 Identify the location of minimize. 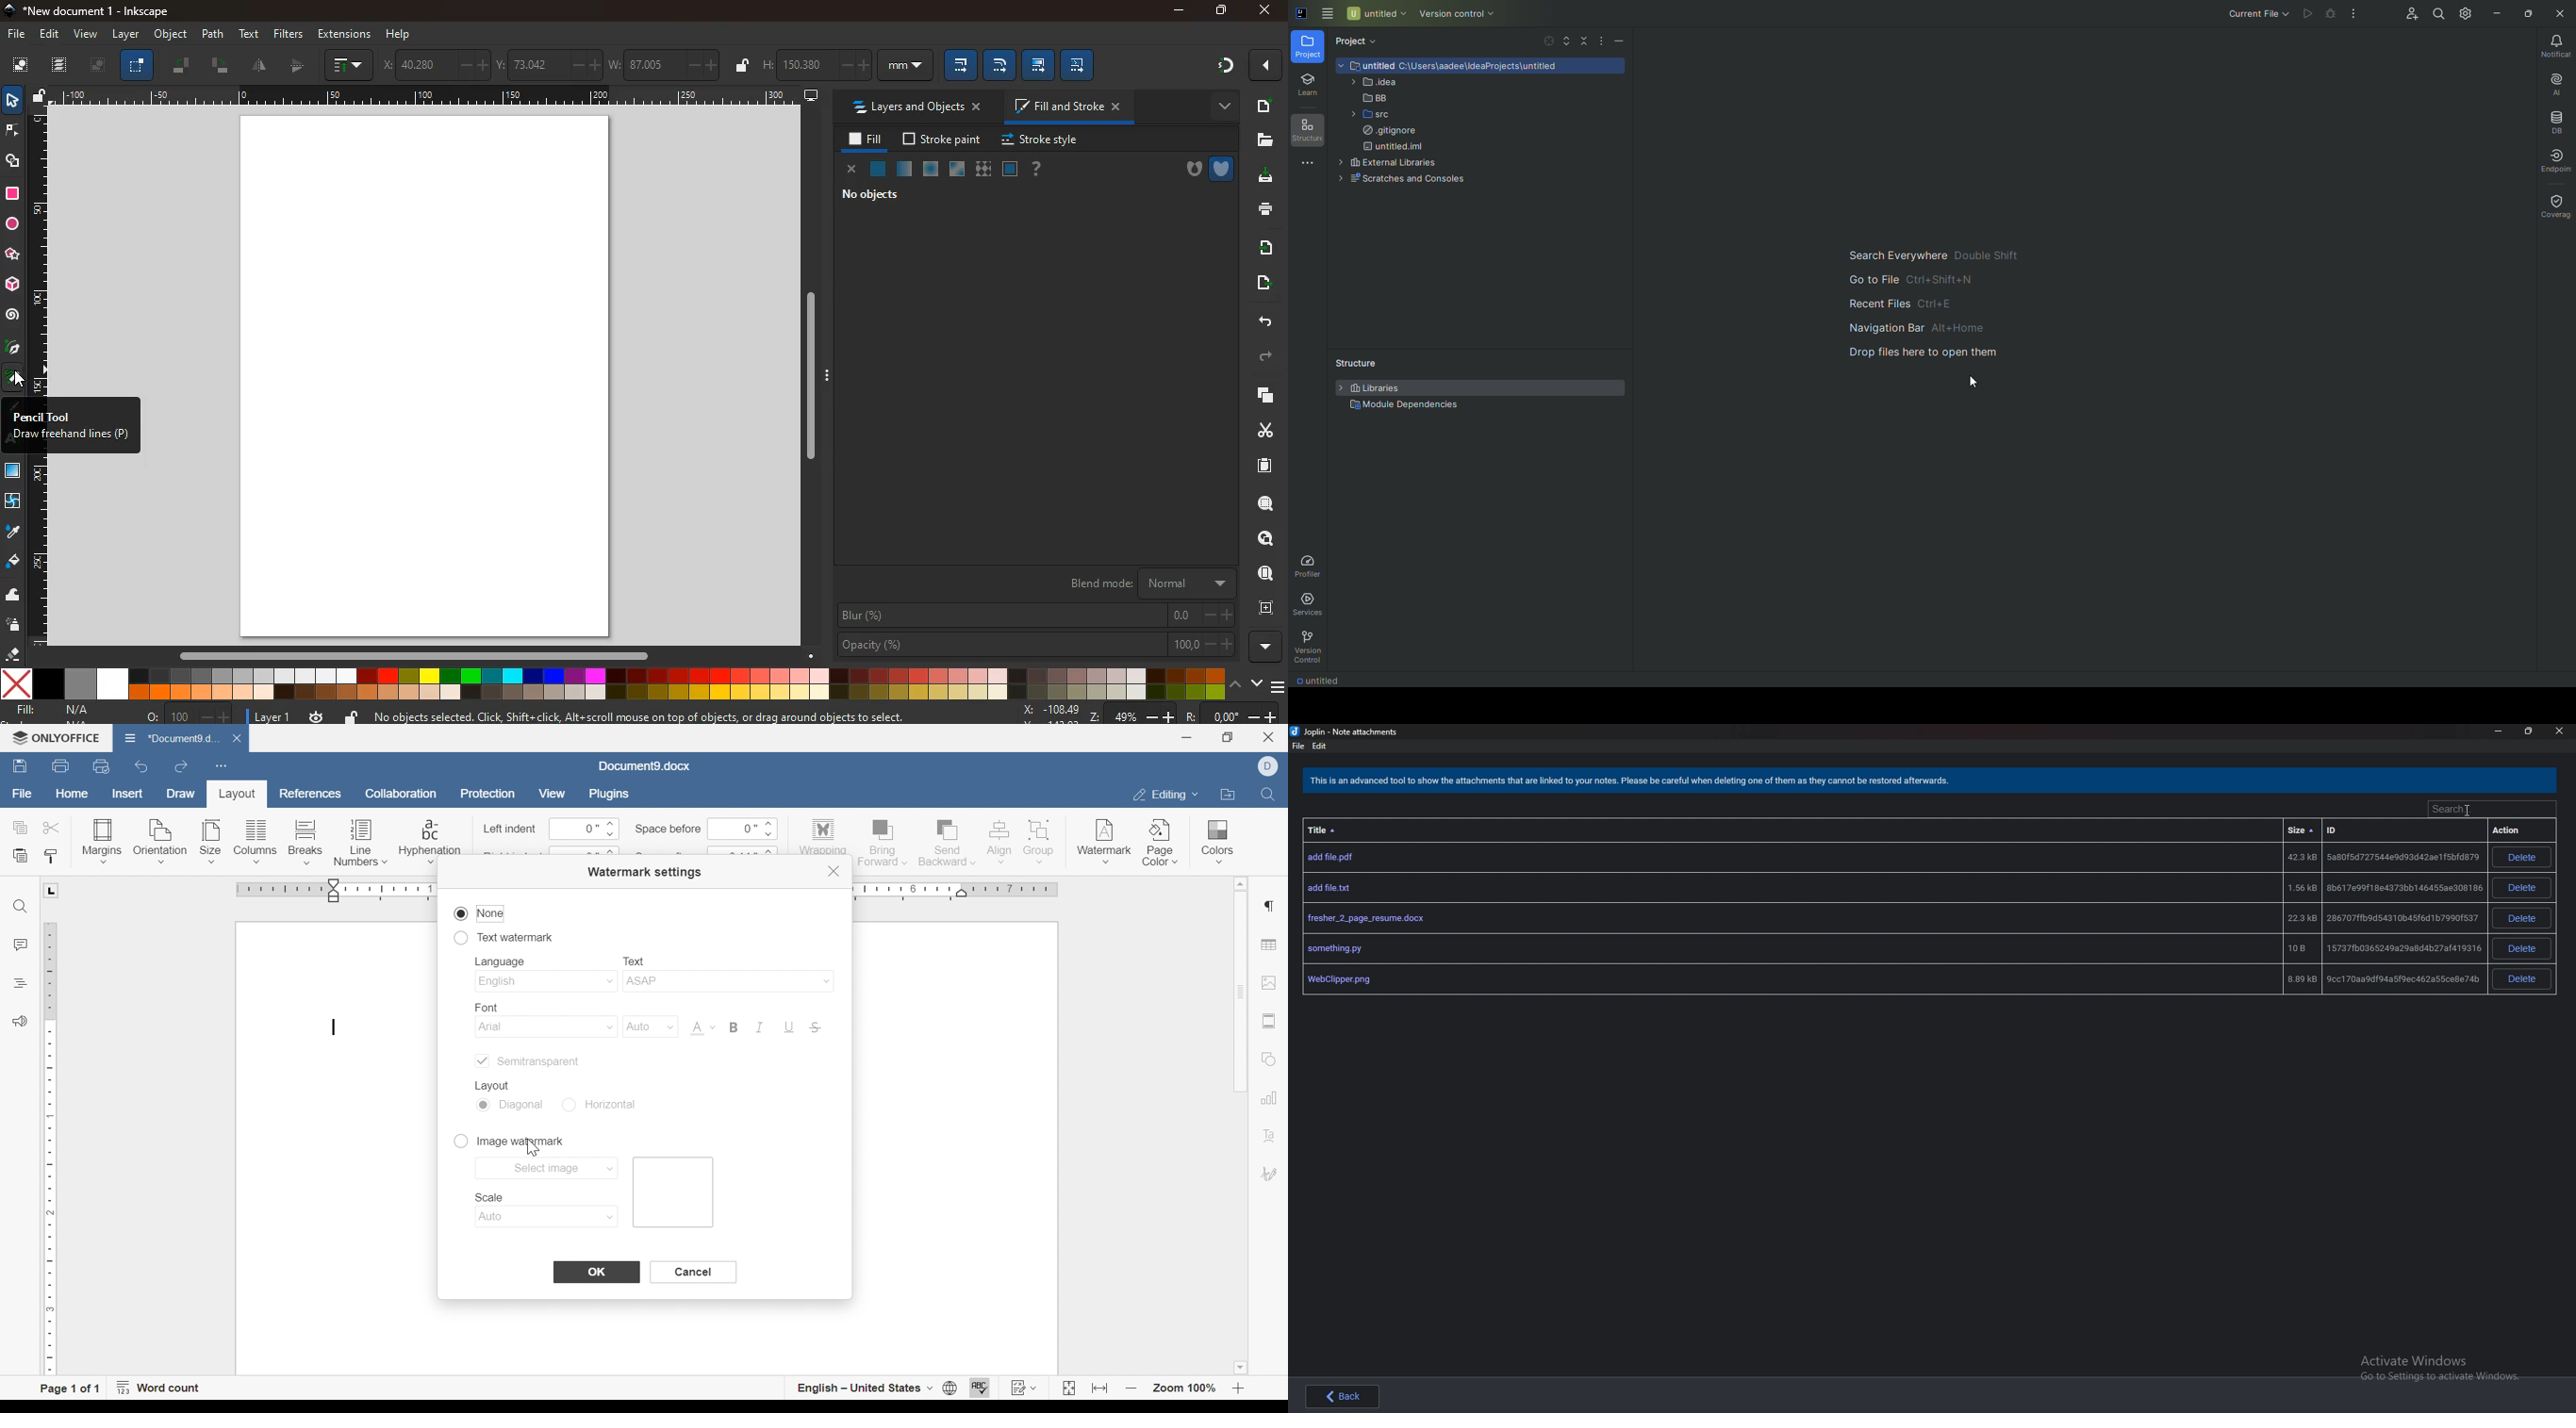
(1185, 737).